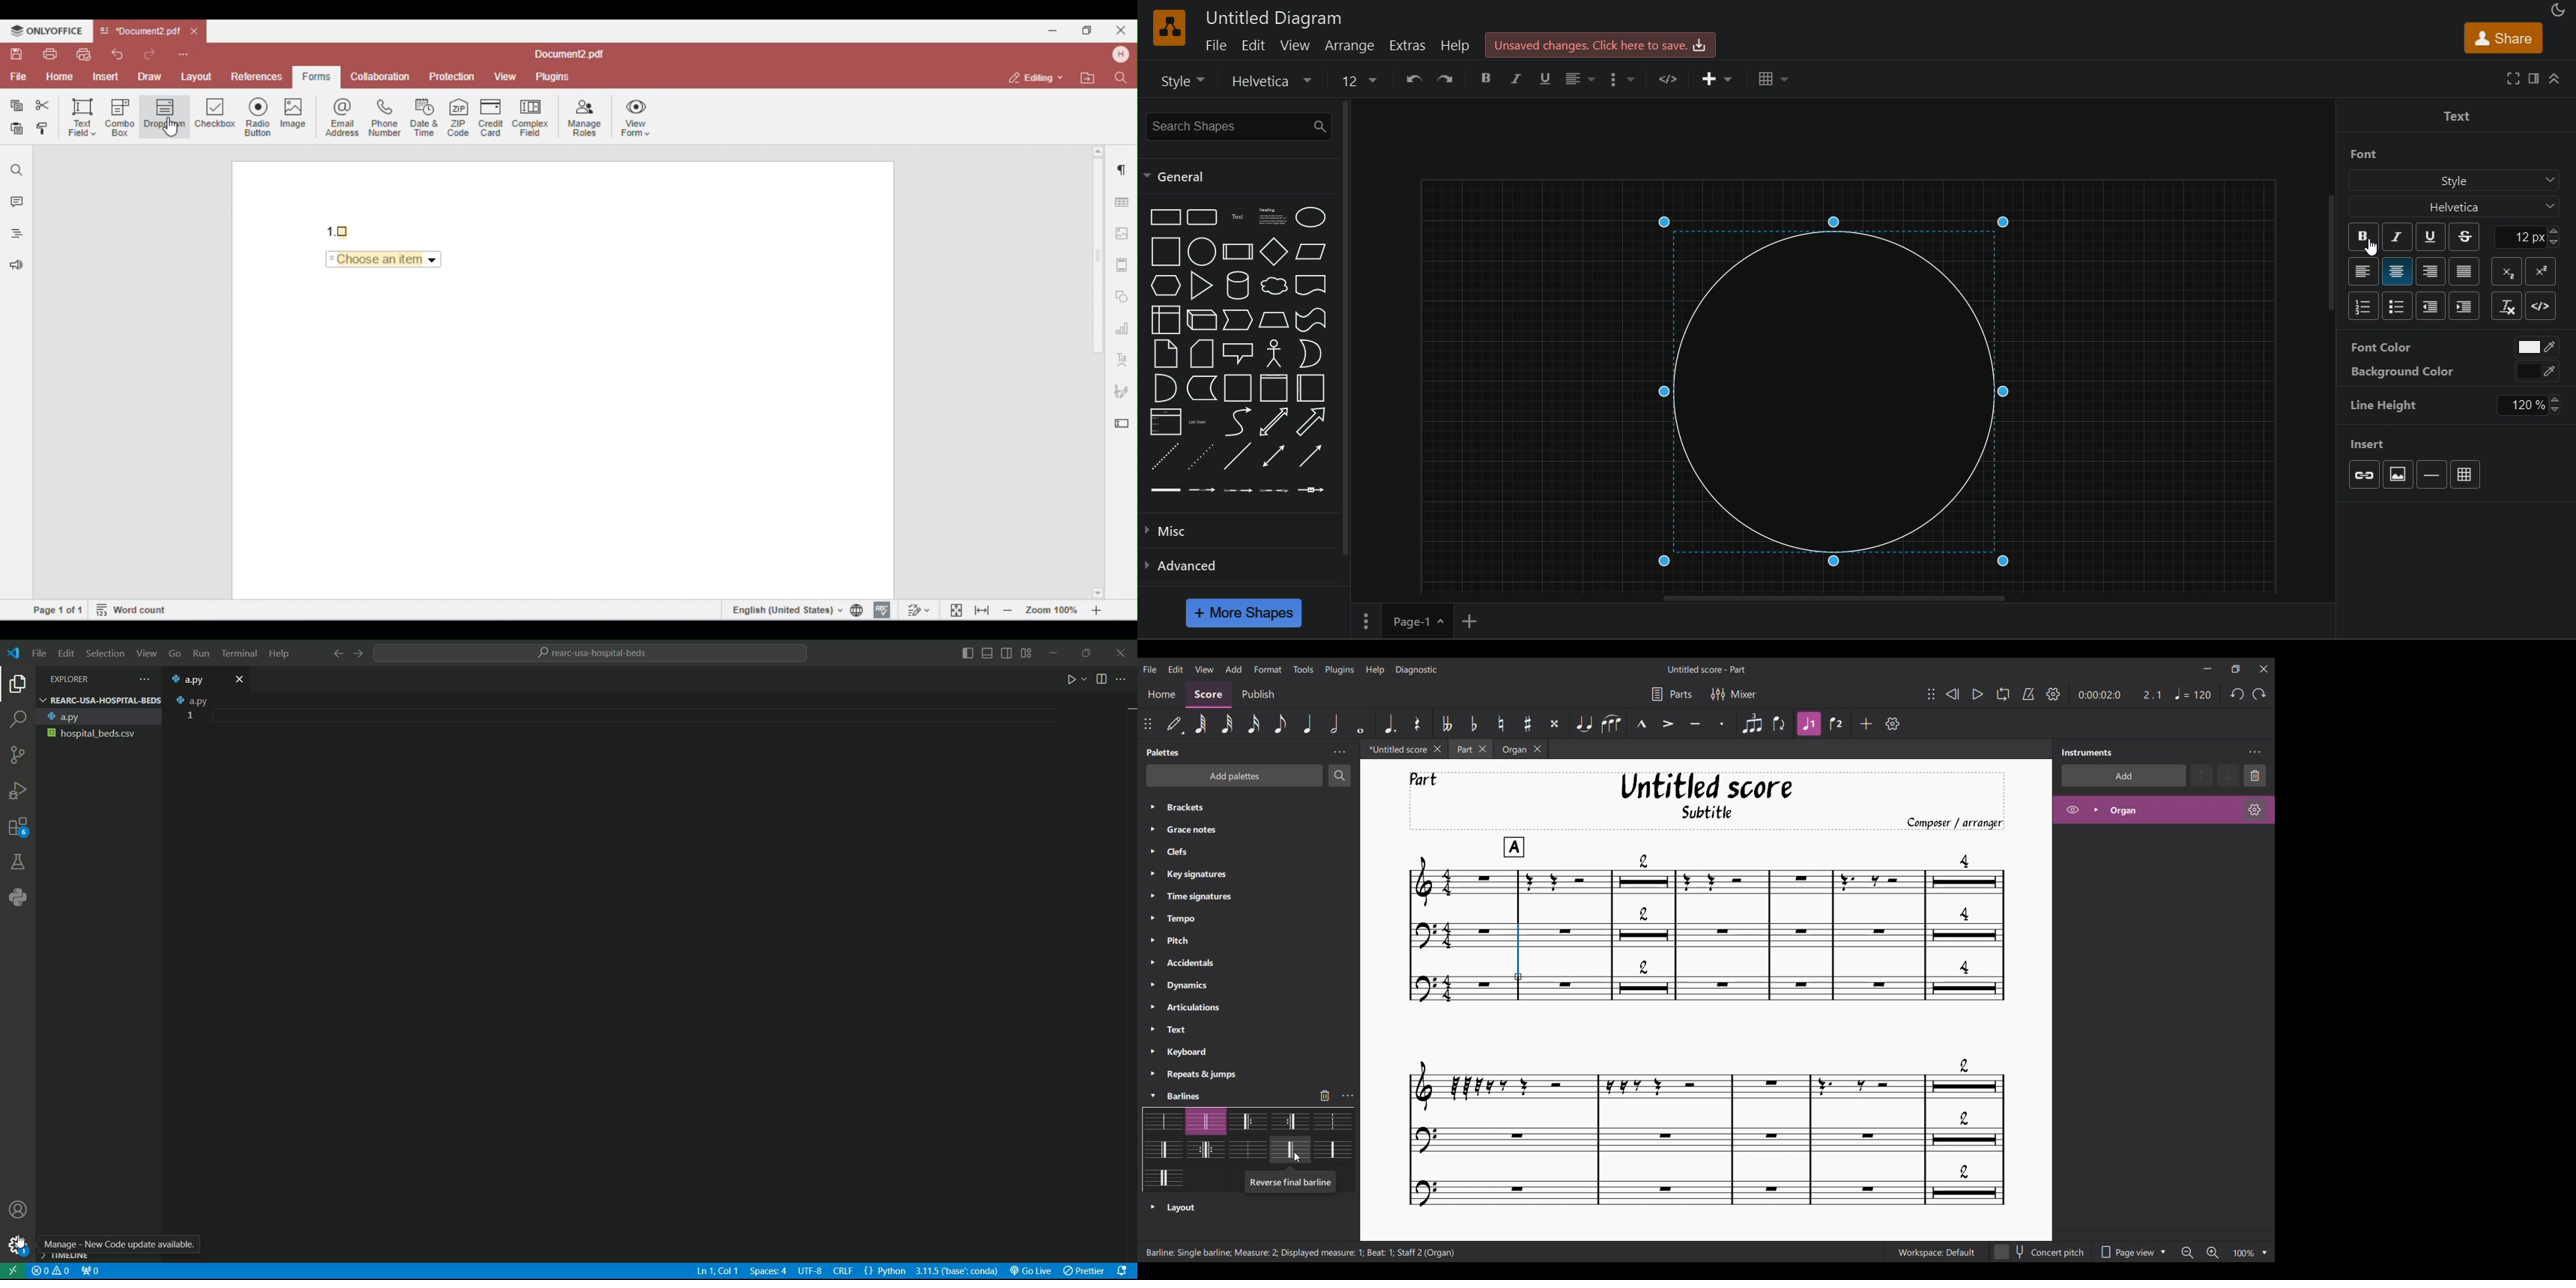 This screenshot has width=2576, height=1288. I want to click on Click to expand respective palette, so click(1153, 943).